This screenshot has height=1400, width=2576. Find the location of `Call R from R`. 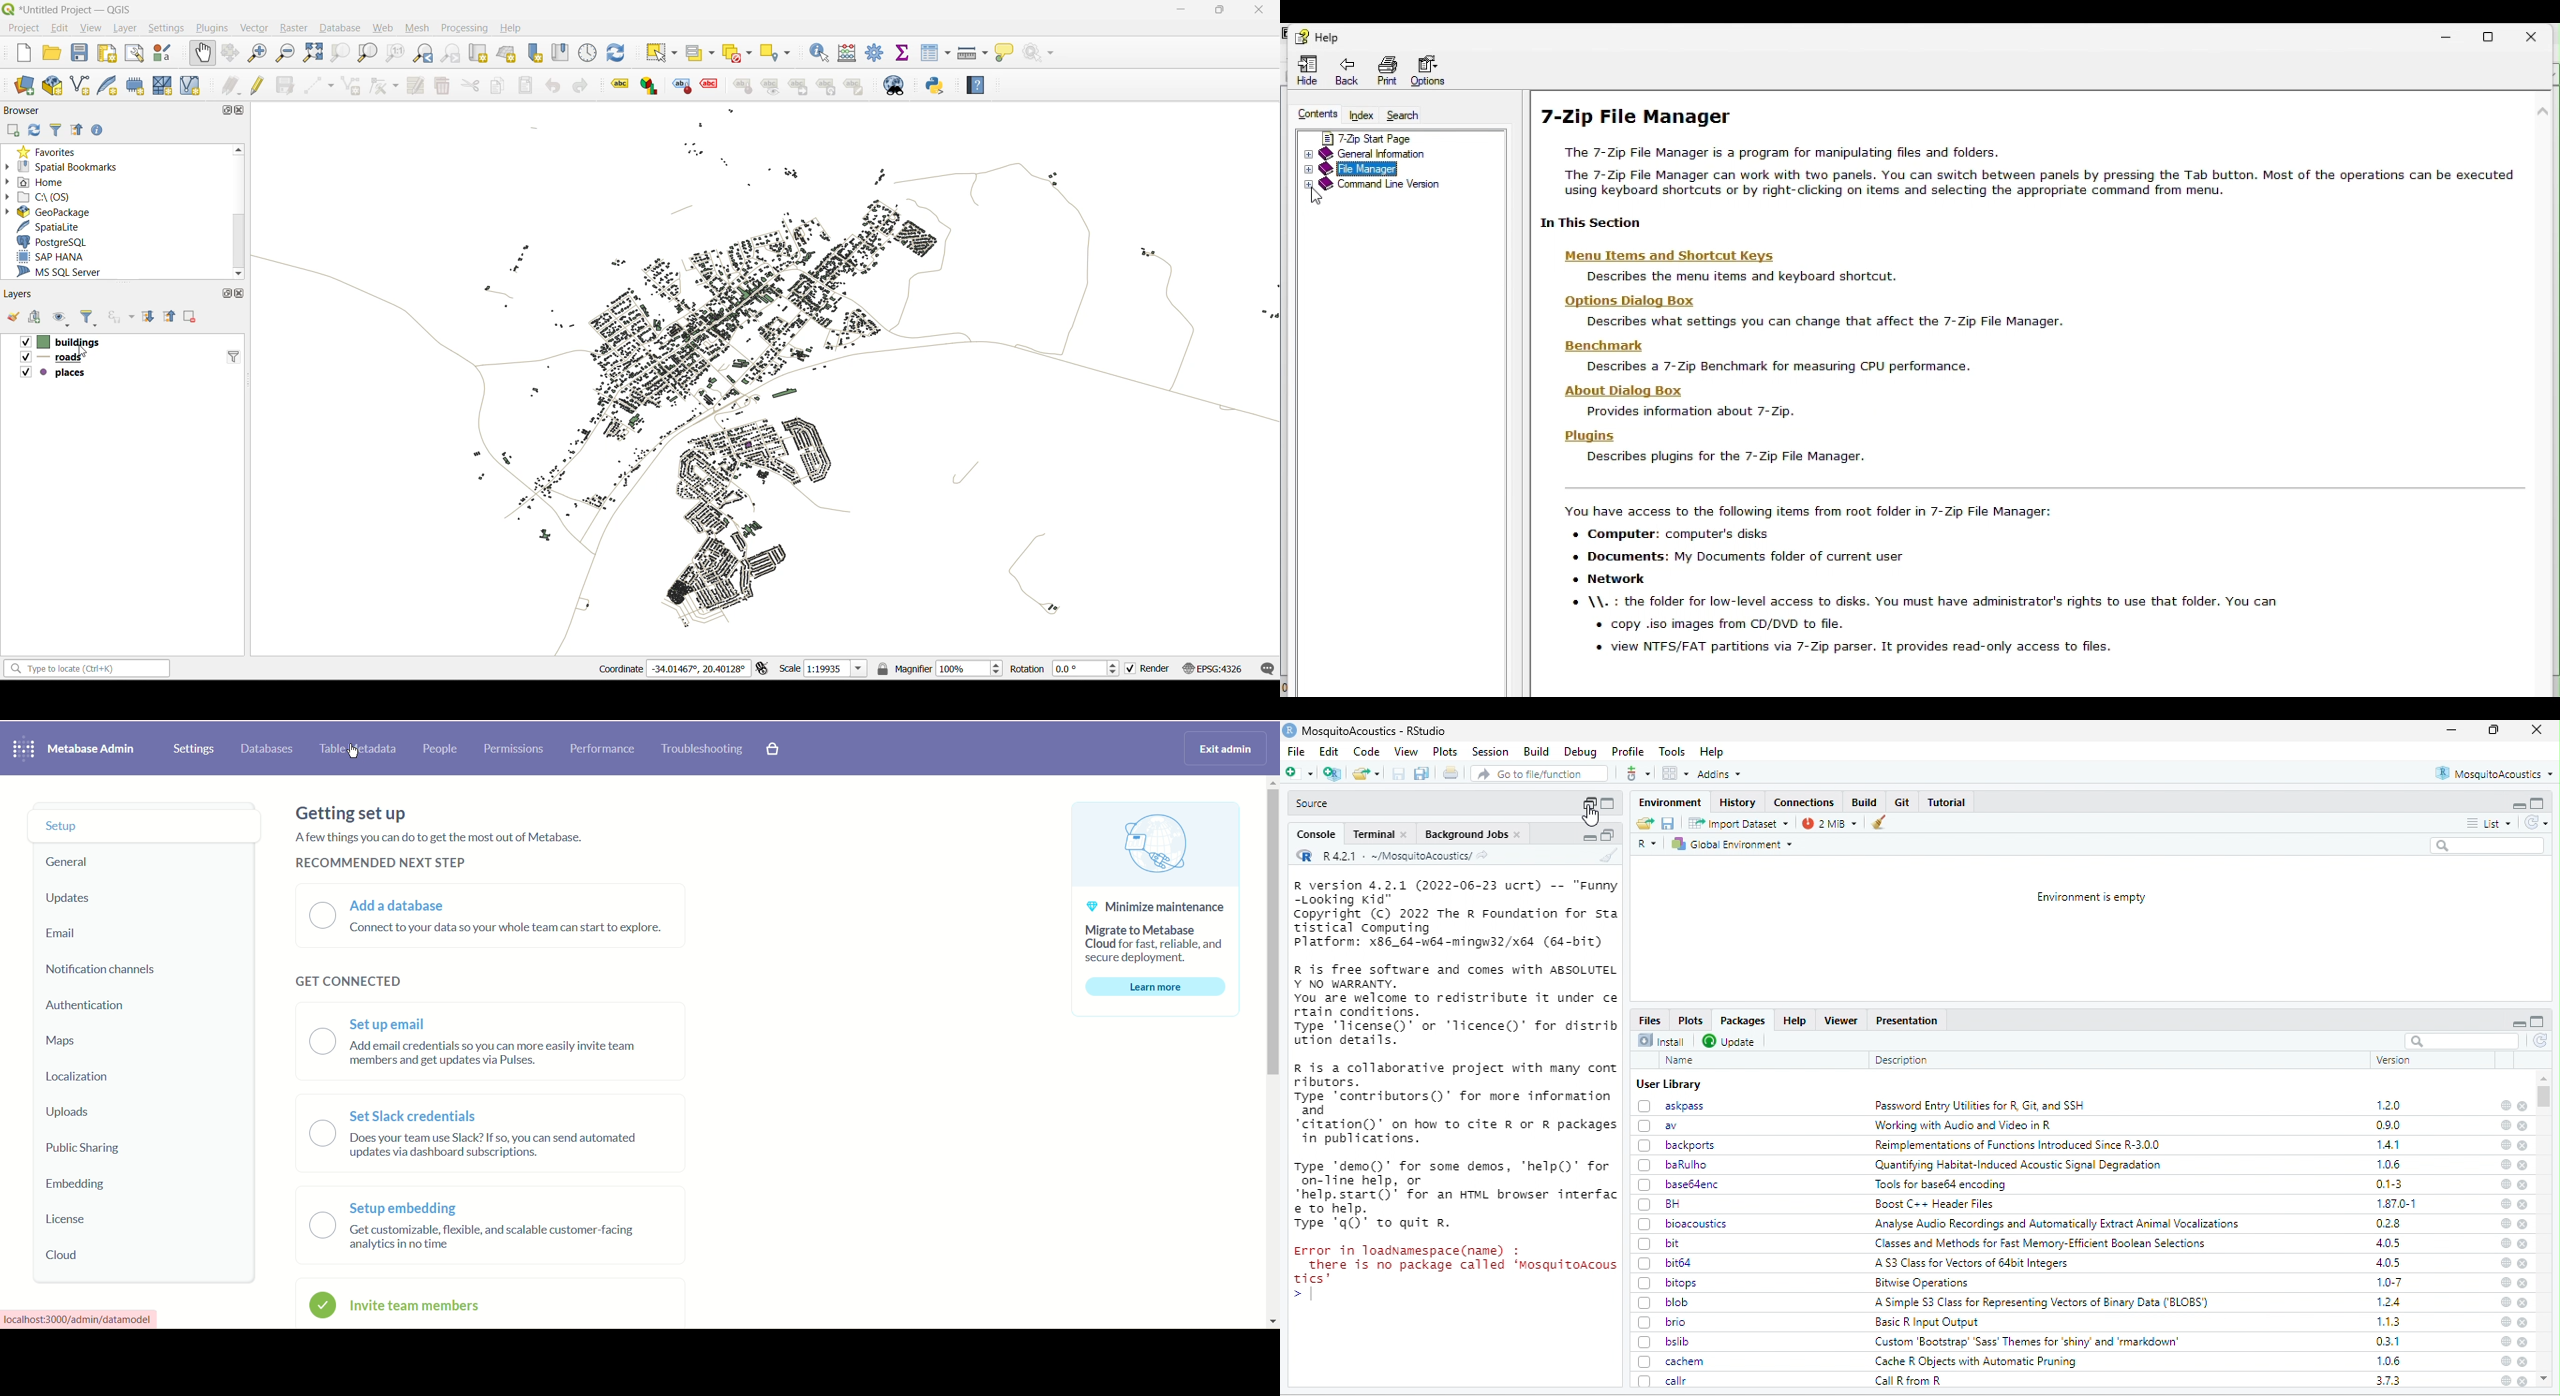

Call R from R is located at coordinates (1907, 1380).